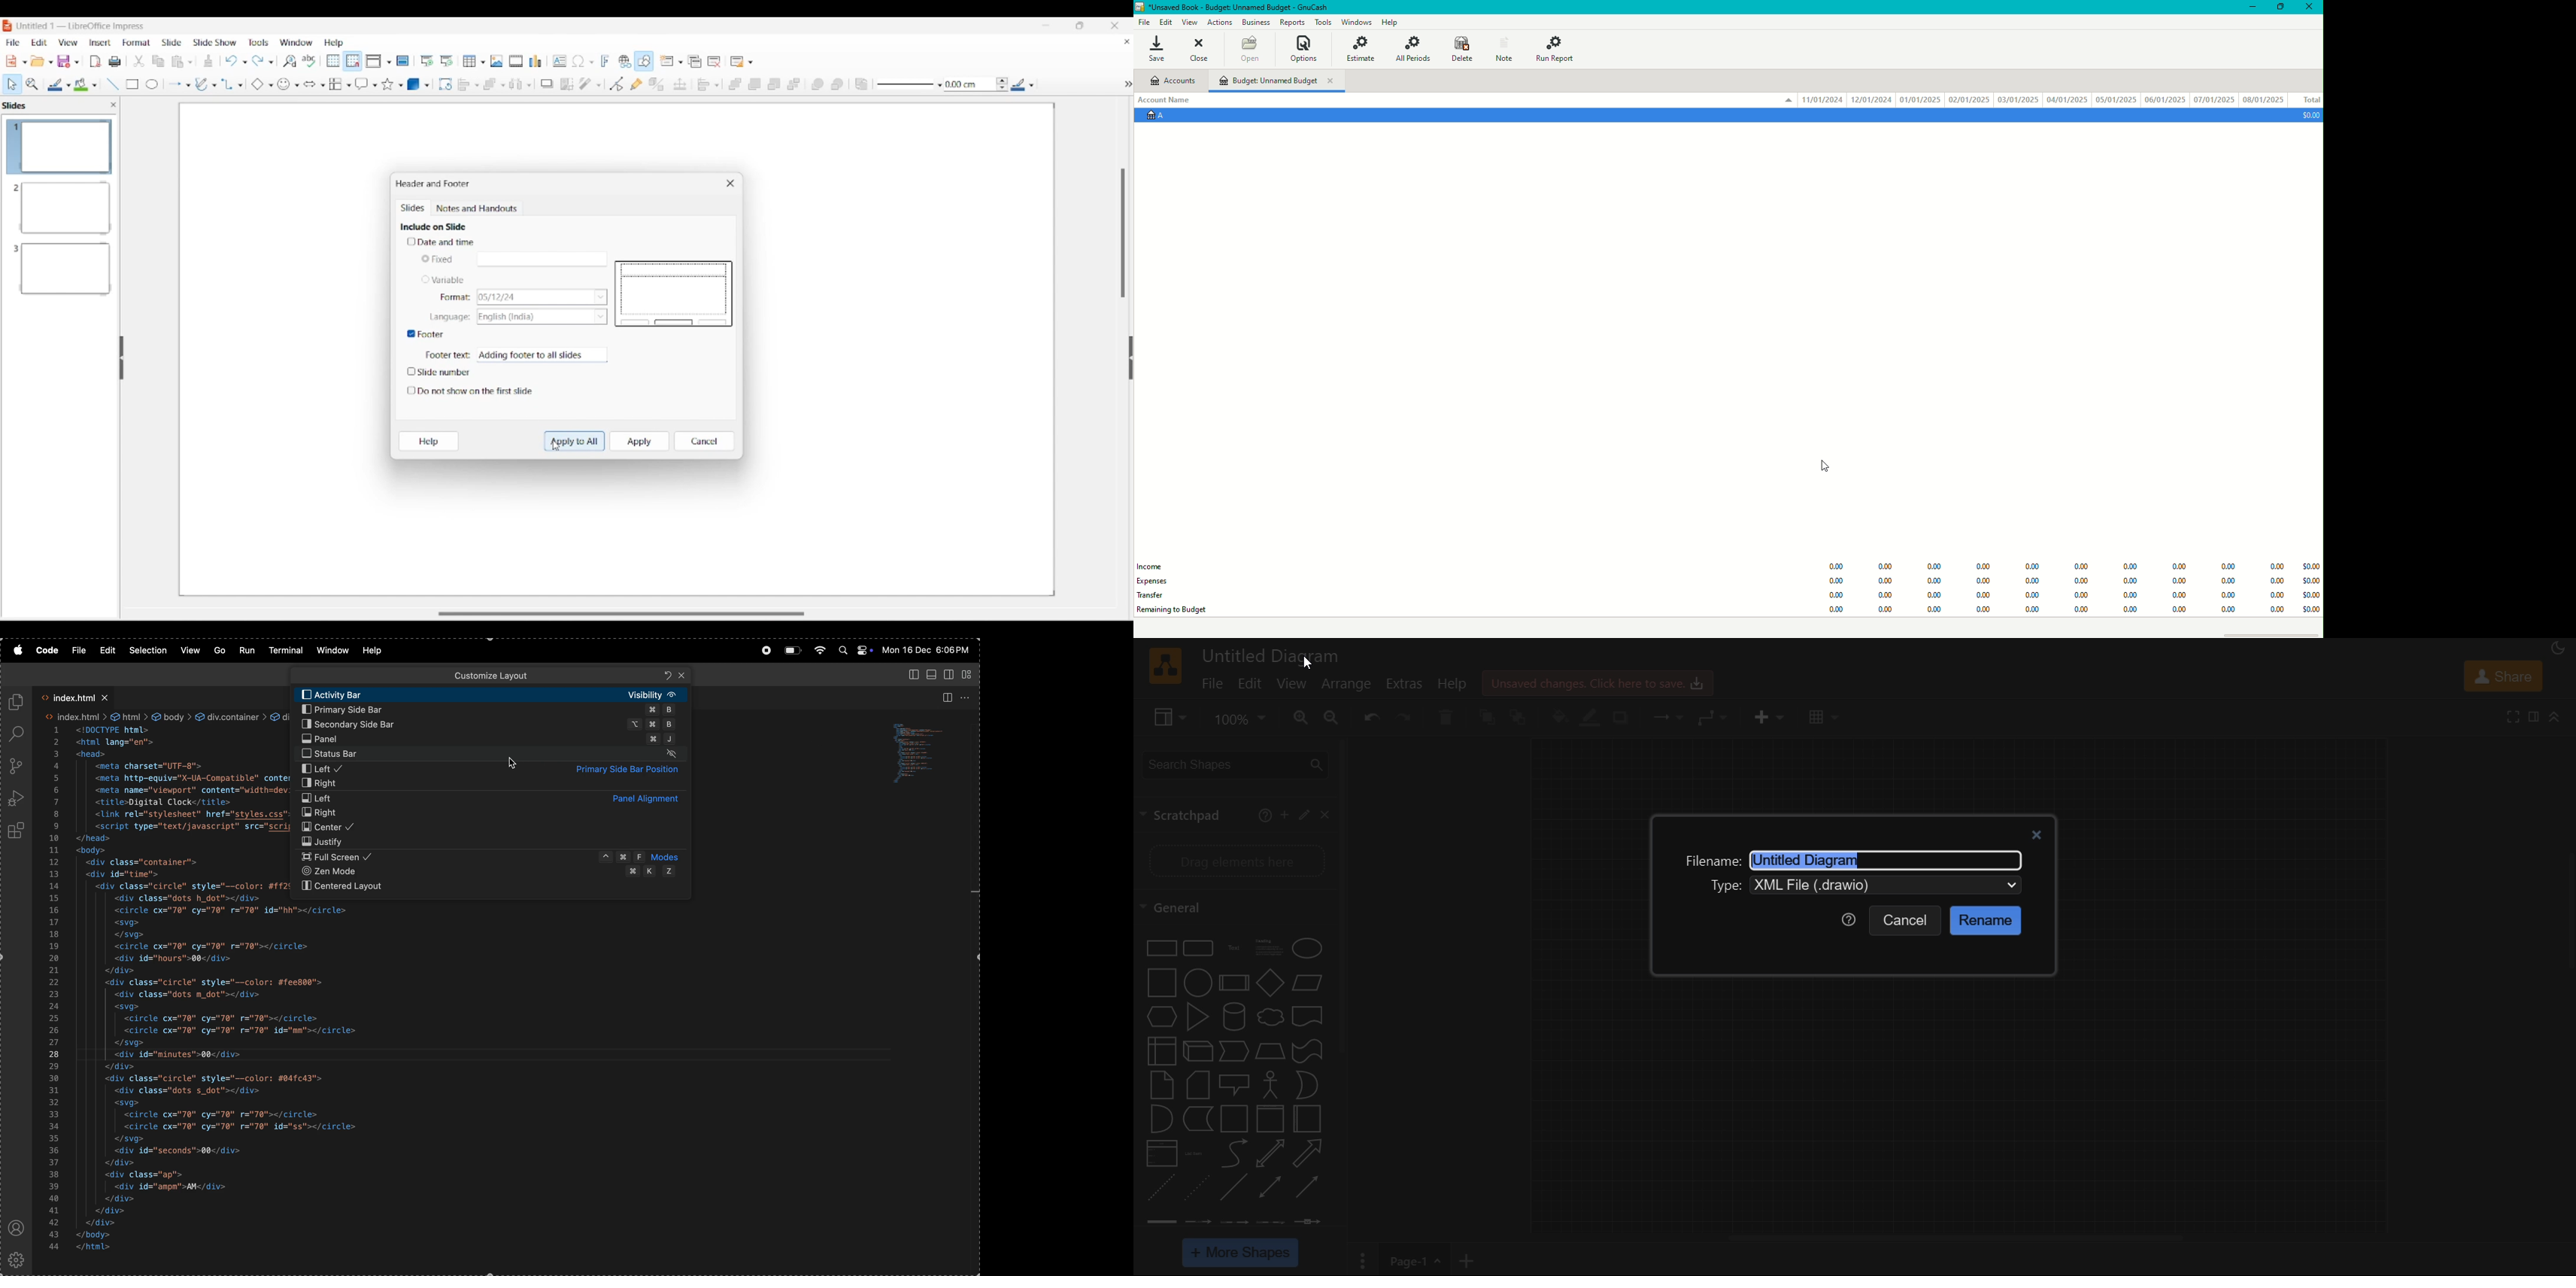  Describe the element at coordinates (403, 60) in the screenshot. I see `Master slide` at that location.